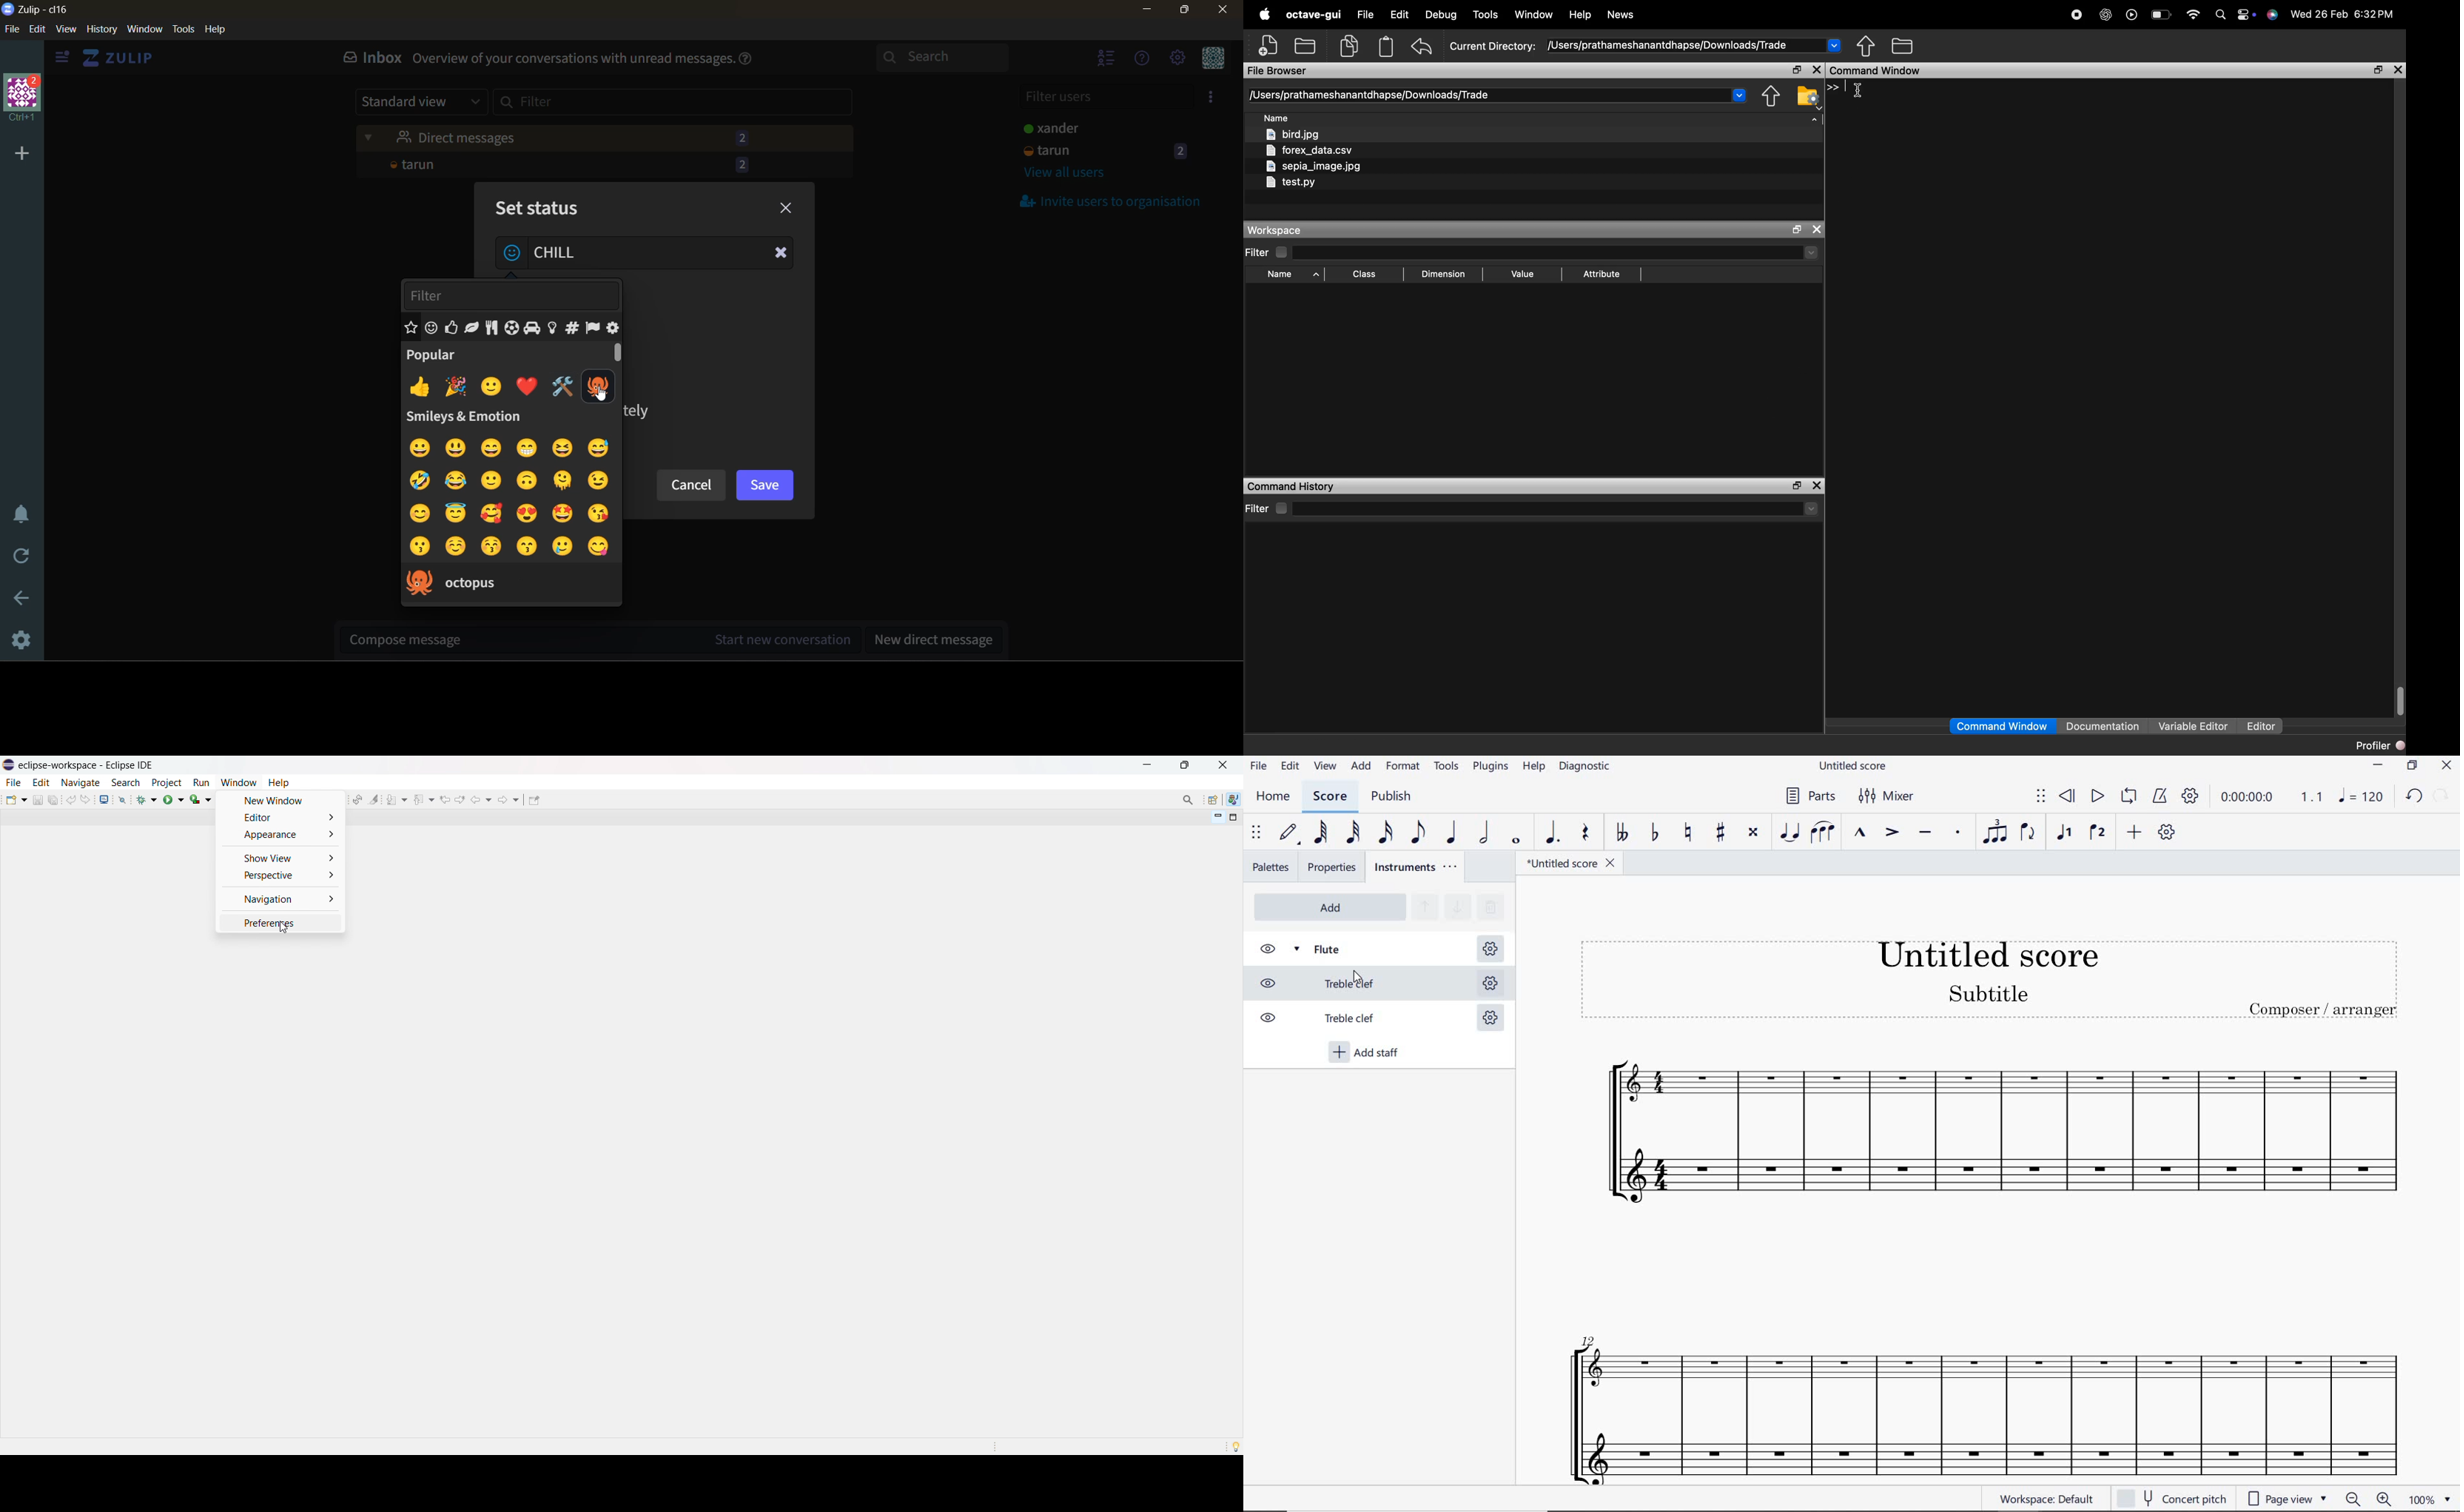 The image size is (2464, 1512). What do you see at coordinates (532, 329) in the screenshot?
I see `emoji` at bounding box center [532, 329].